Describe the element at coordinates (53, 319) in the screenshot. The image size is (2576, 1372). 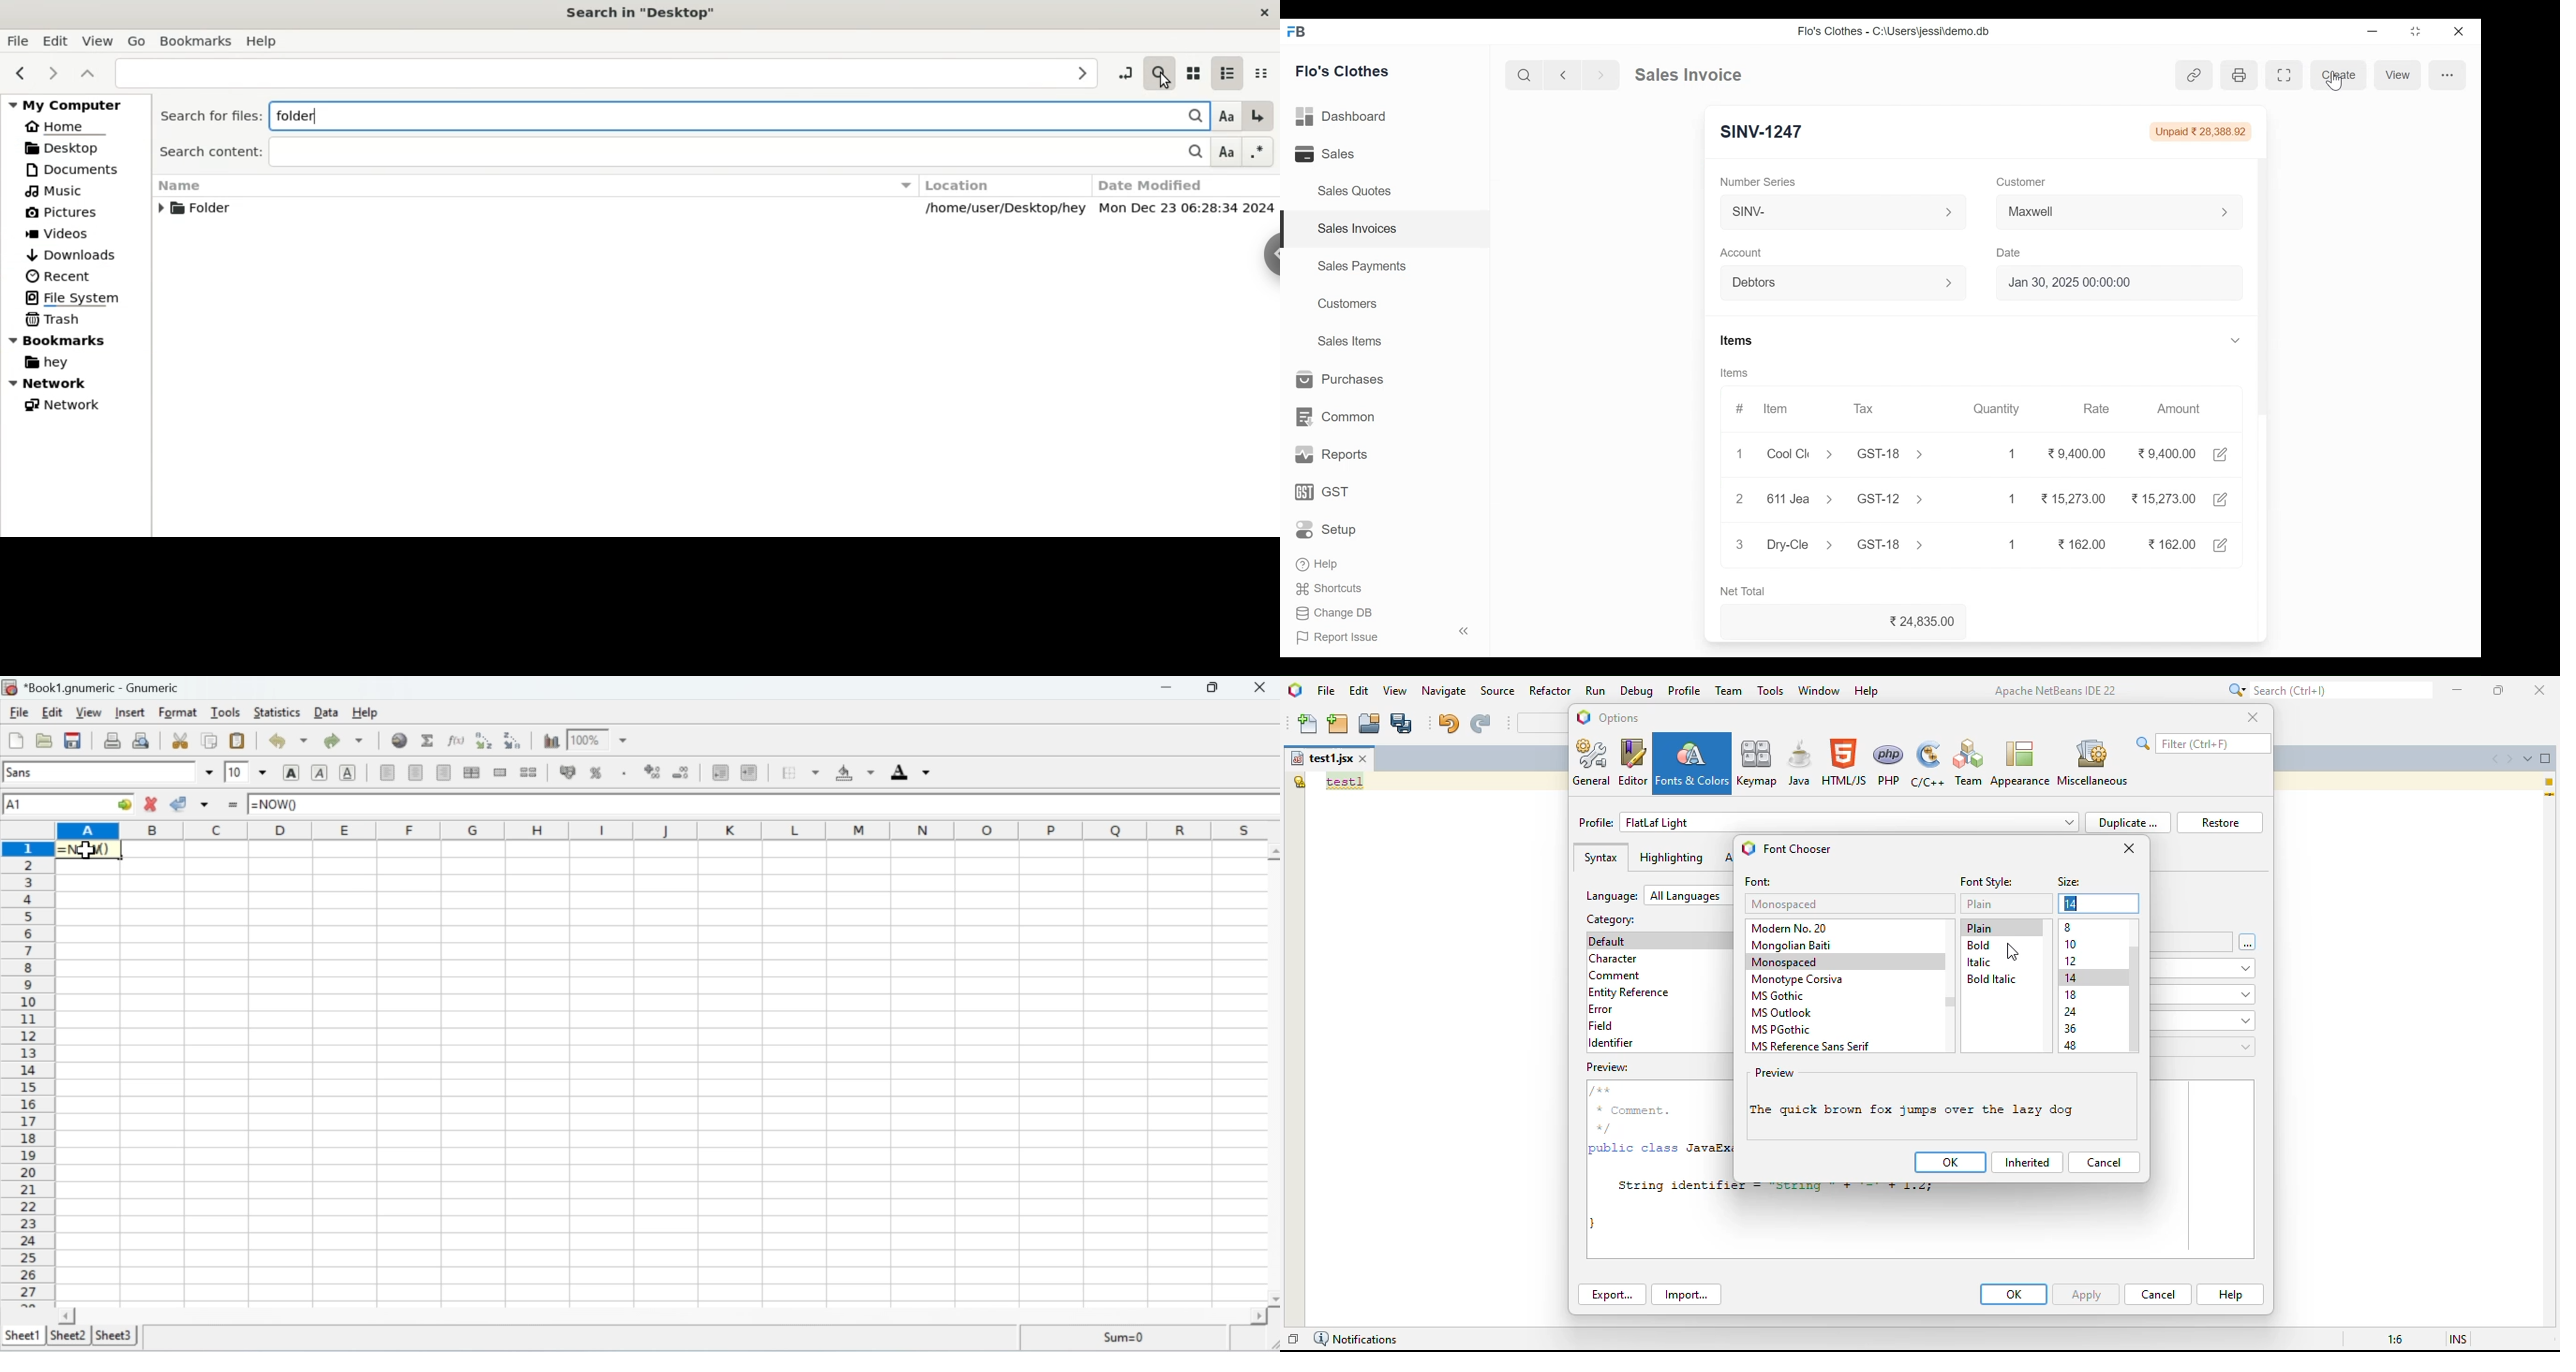
I see `Trash` at that location.